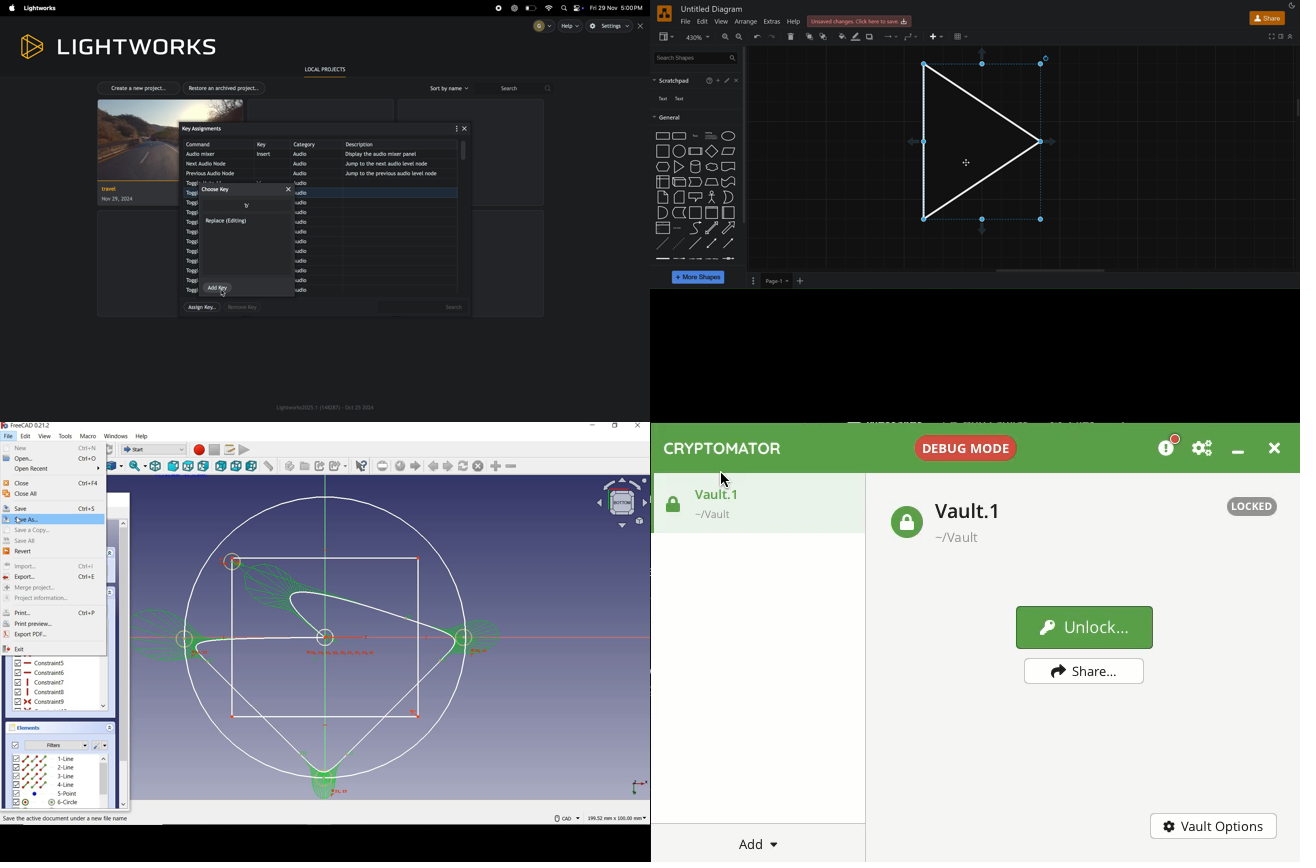 The width and height of the screenshot is (1316, 868). What do you see at coordinates (401, 466) in the screenshot?
I see `open website` at bounding box center [401, 466].